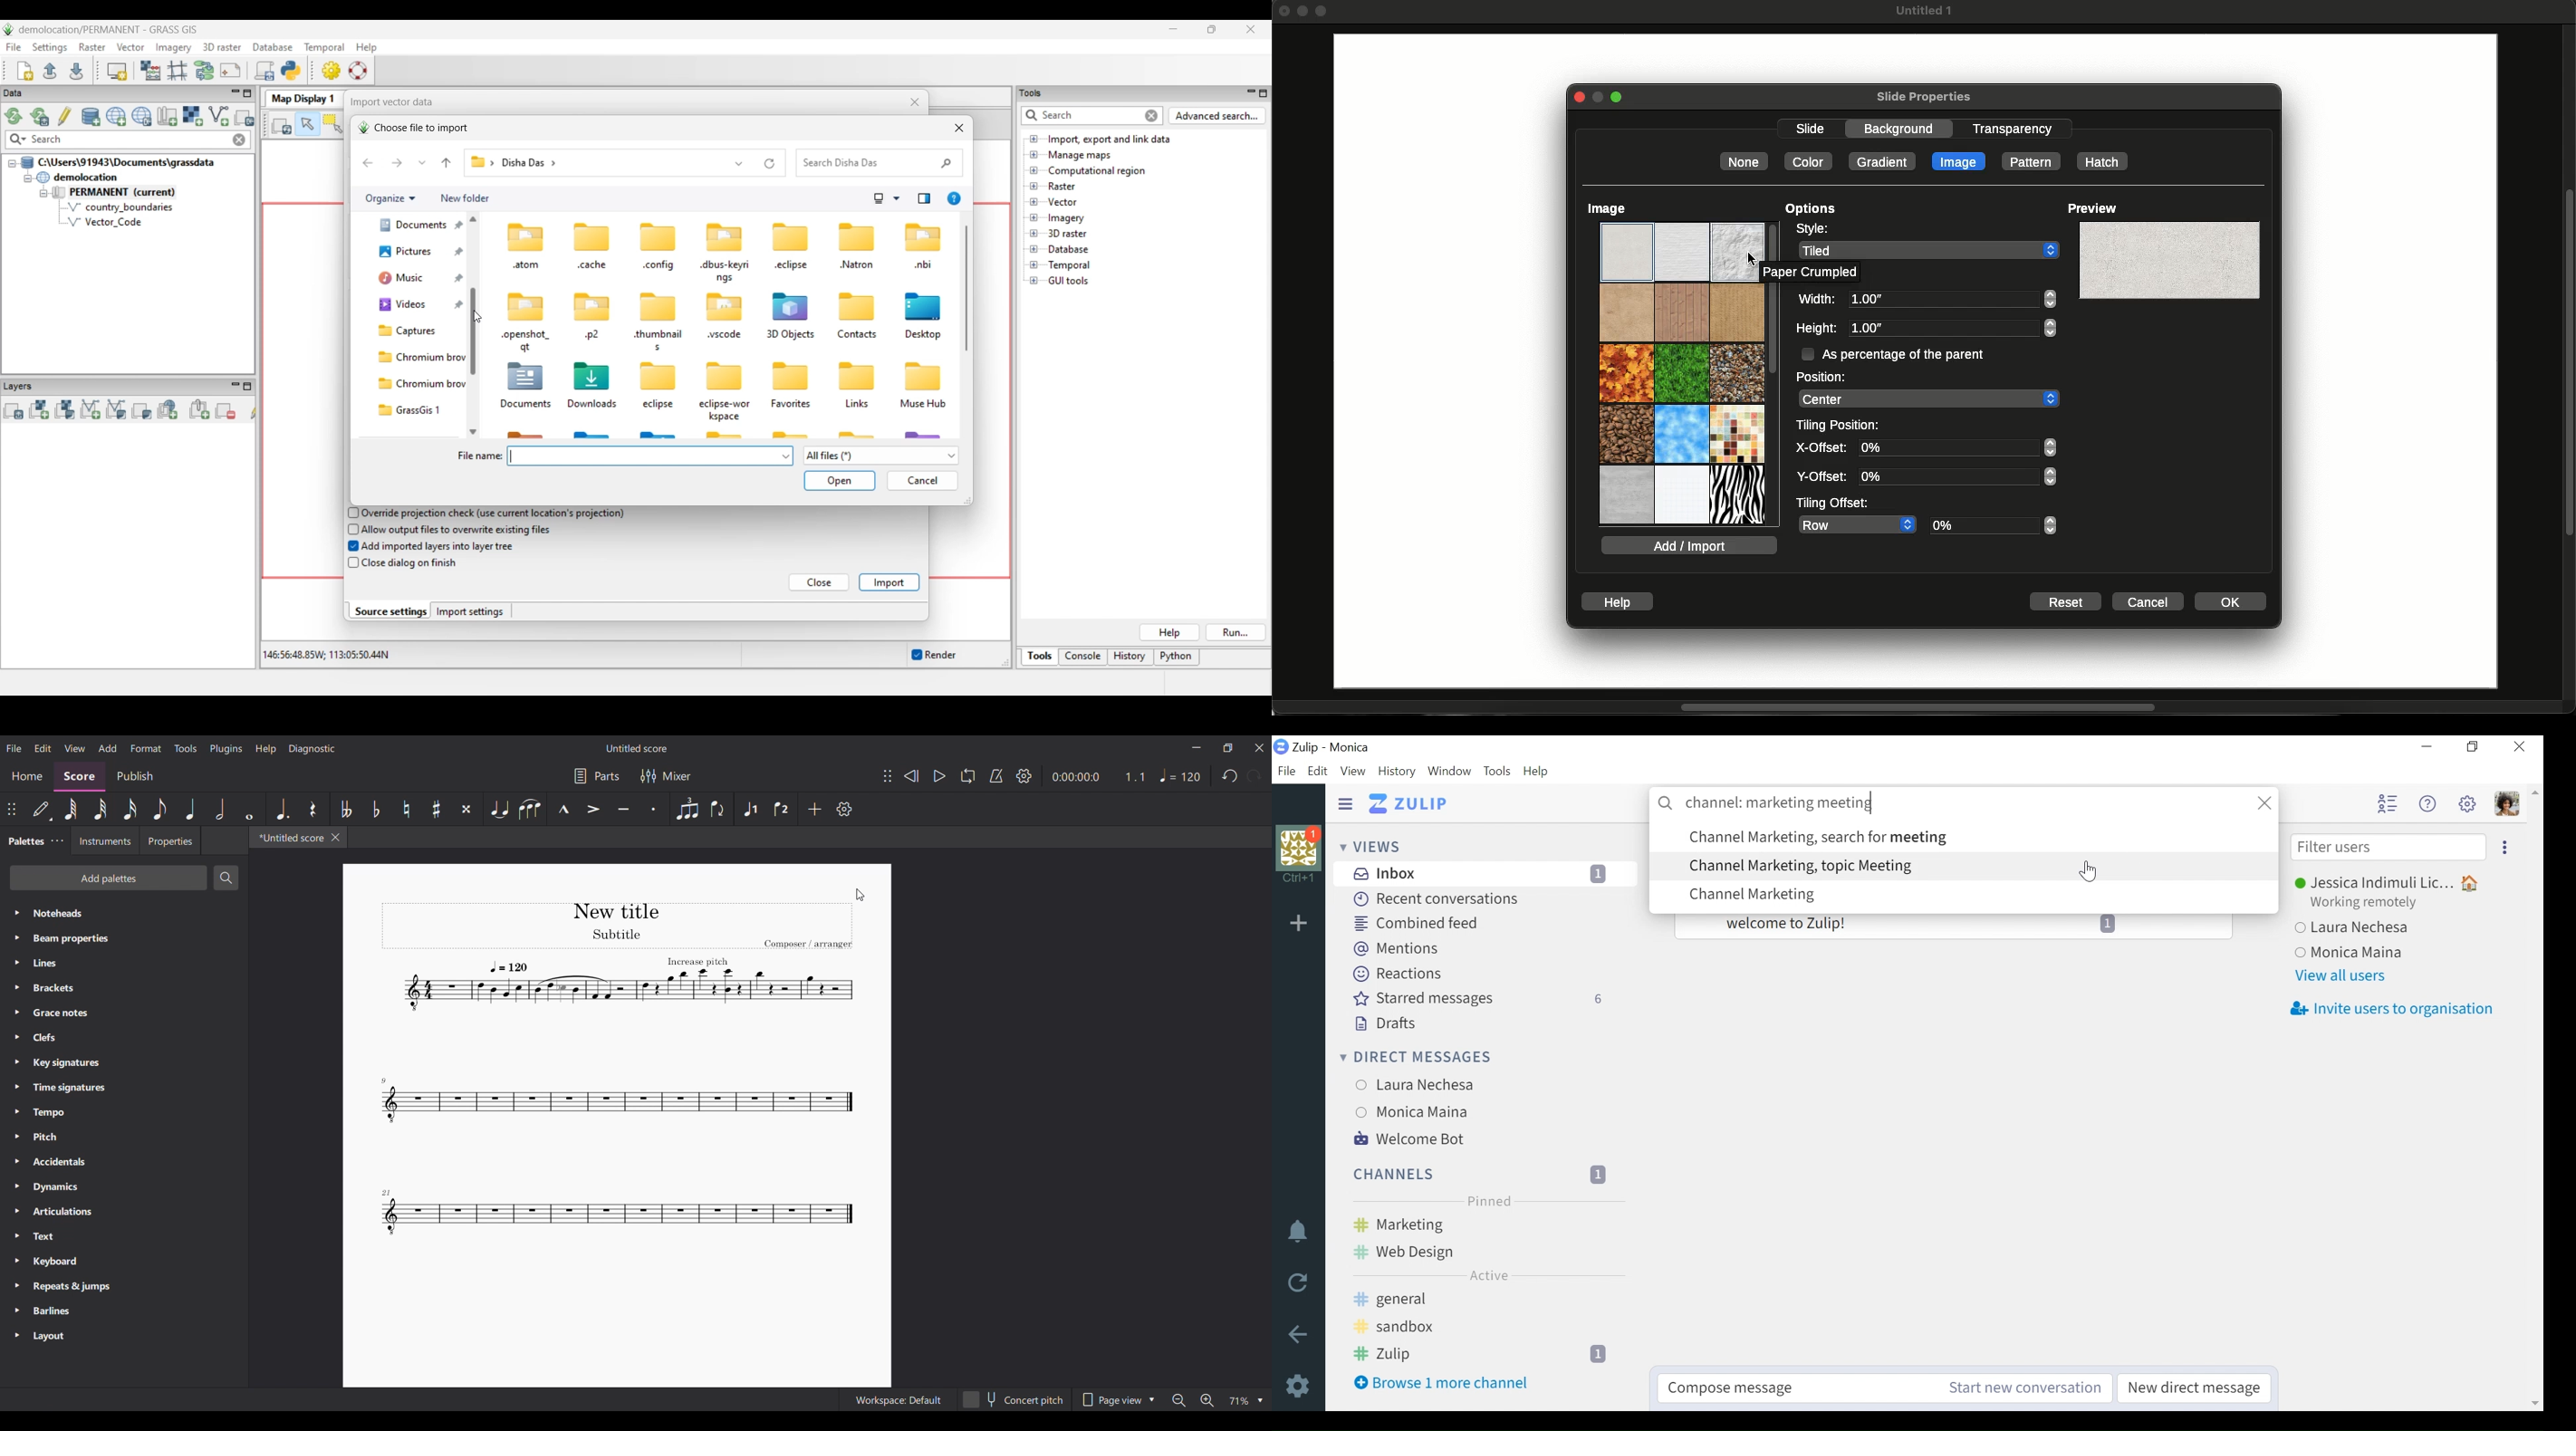 The image size is (2576, 1456). I want to click on Pitch, so click(124, 1137).